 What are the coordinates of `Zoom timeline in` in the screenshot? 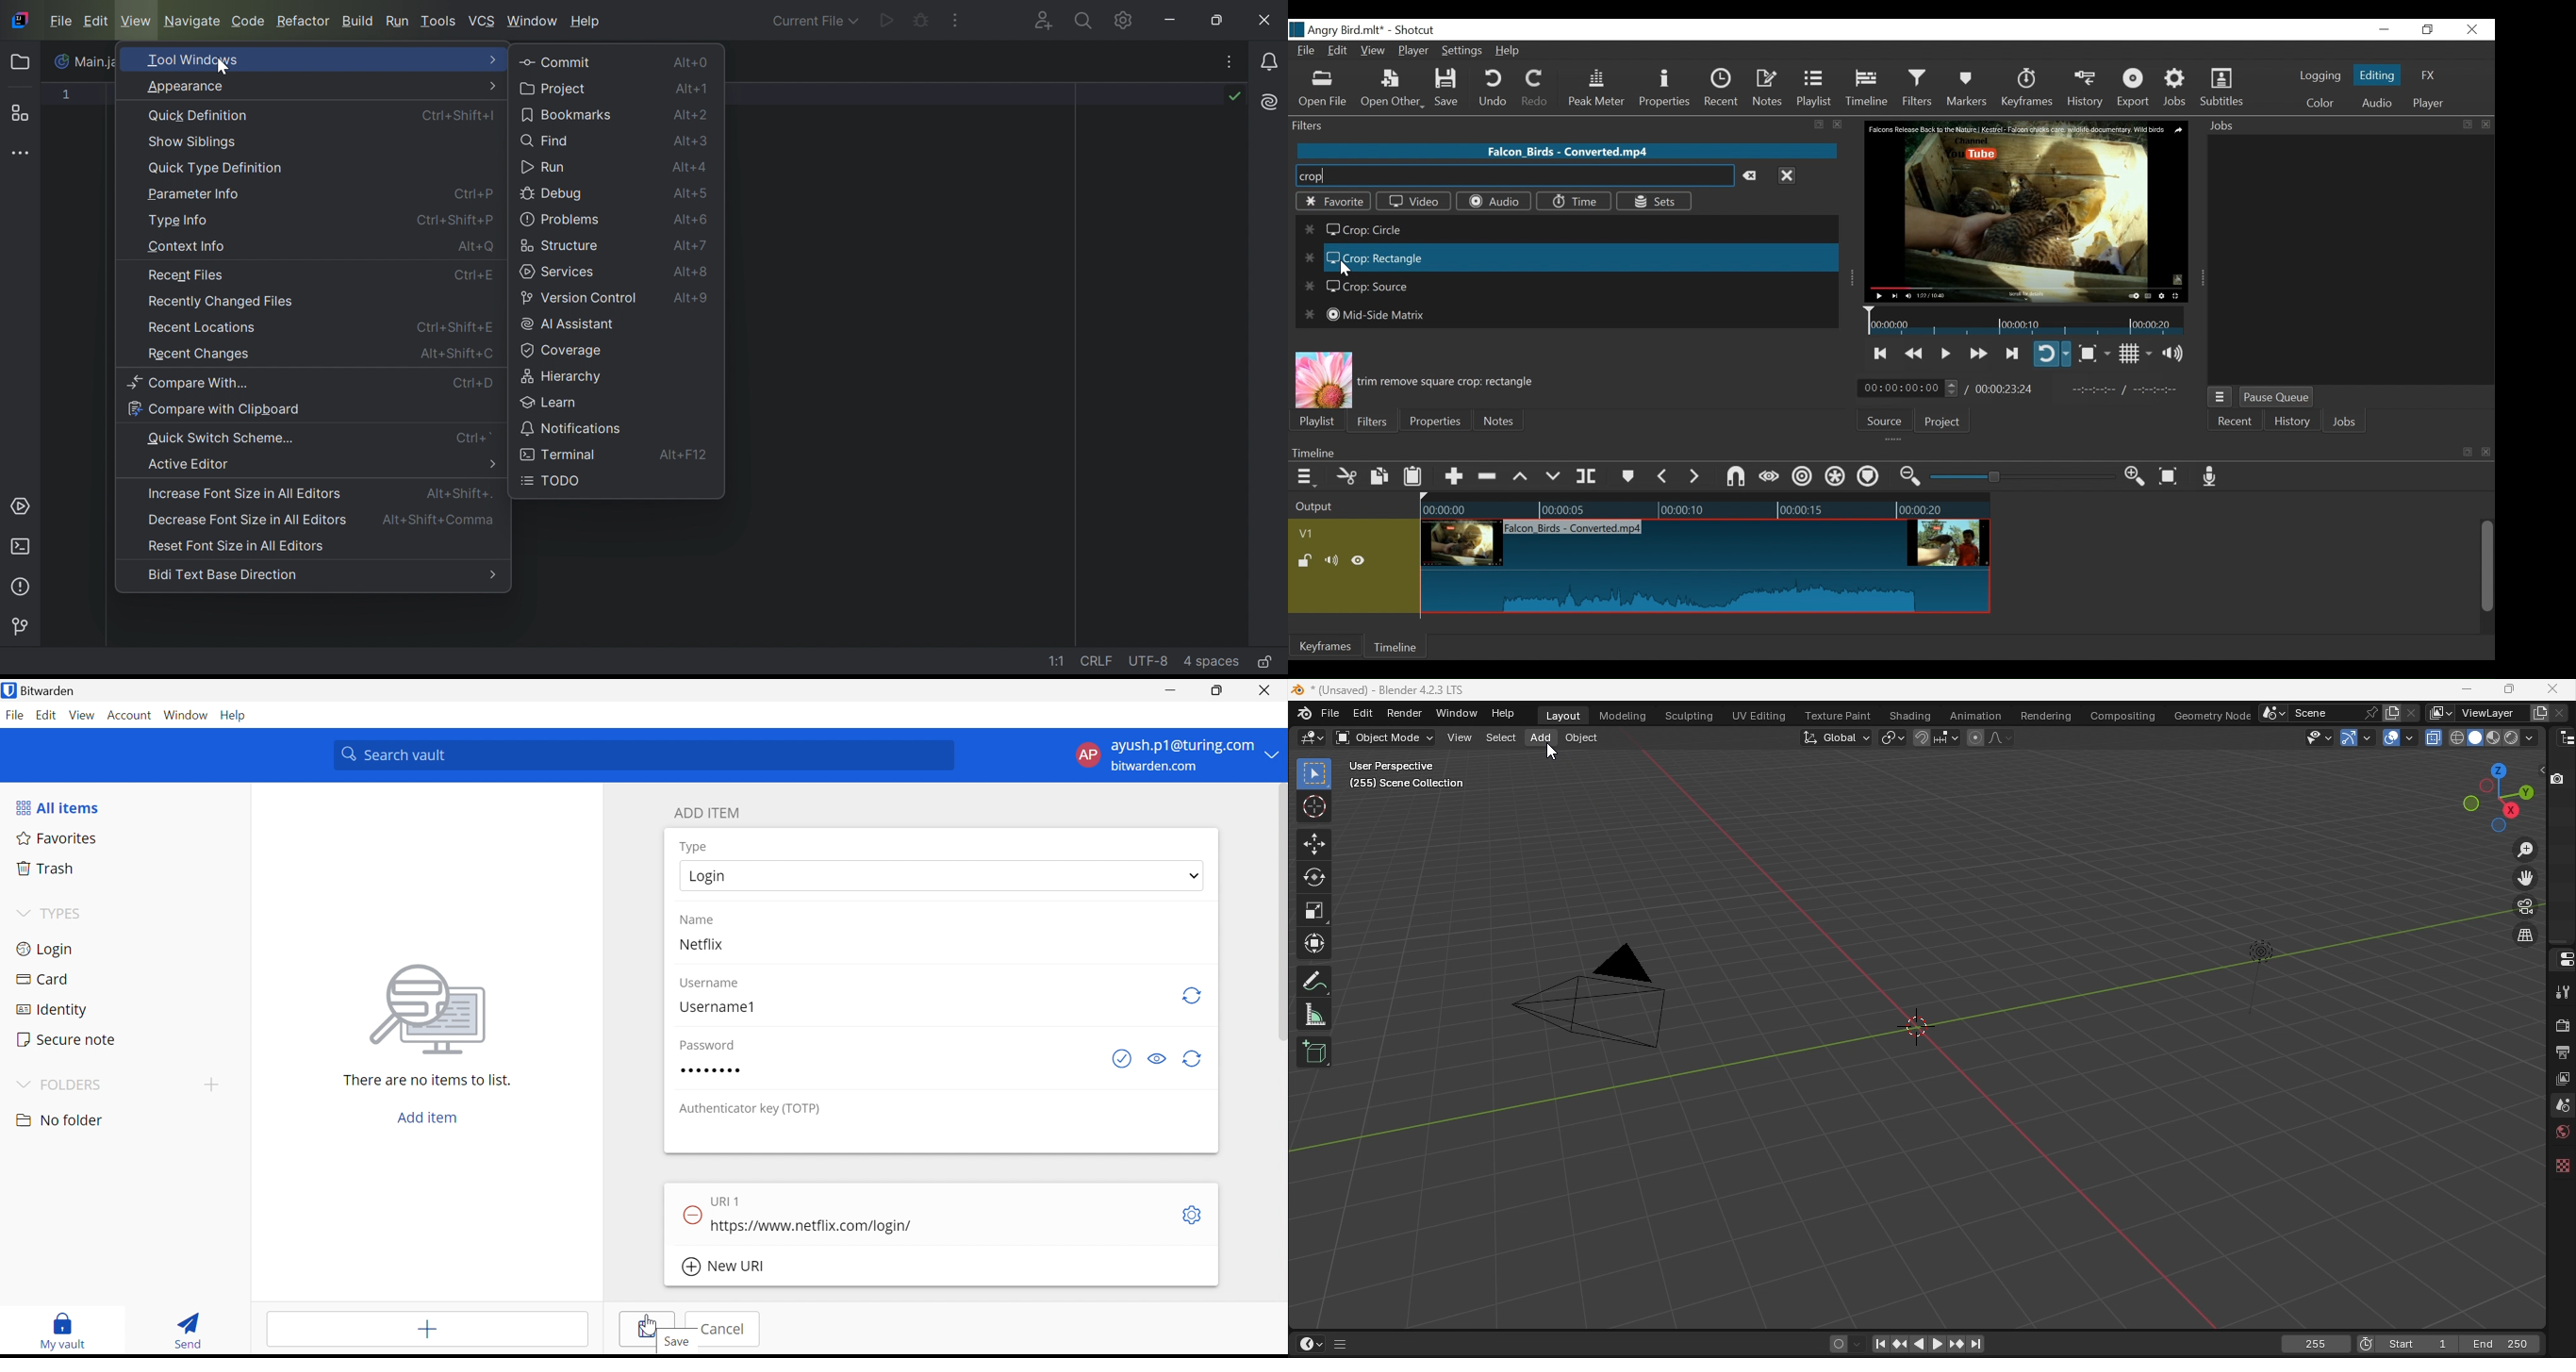 It's located at (2138, 477).